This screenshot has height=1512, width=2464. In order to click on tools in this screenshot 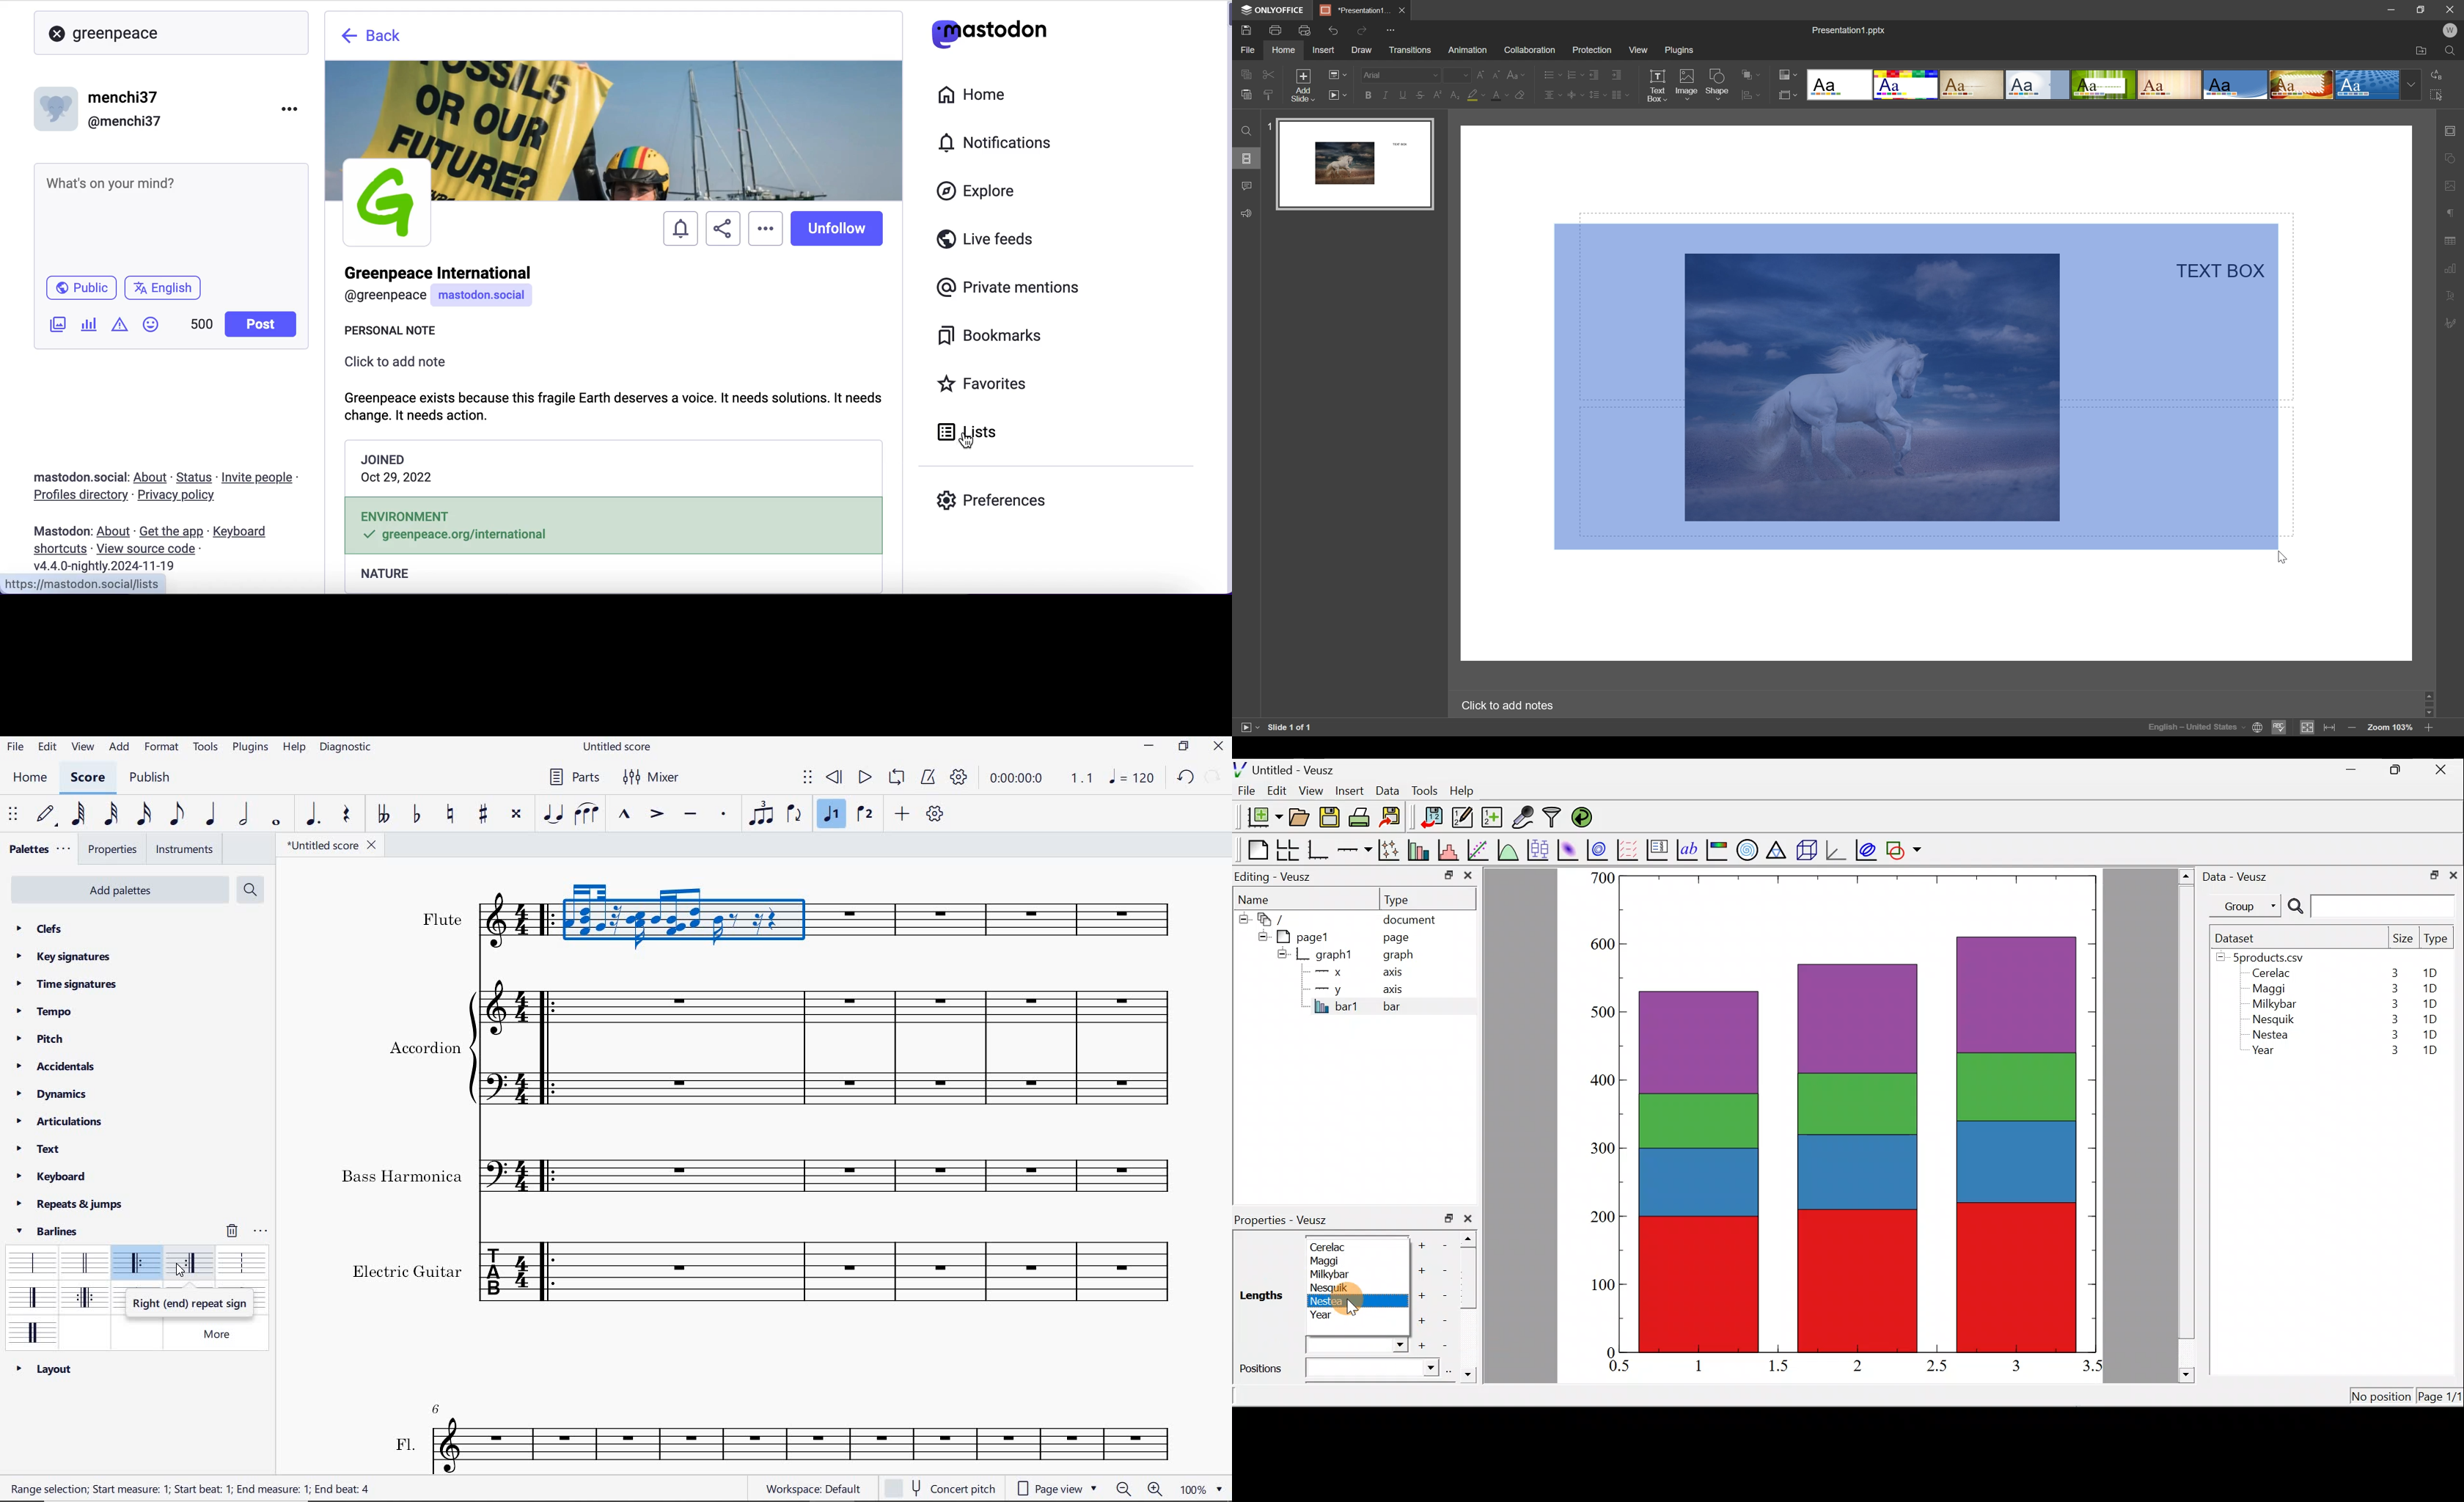, I will do `click(205, 748)`.